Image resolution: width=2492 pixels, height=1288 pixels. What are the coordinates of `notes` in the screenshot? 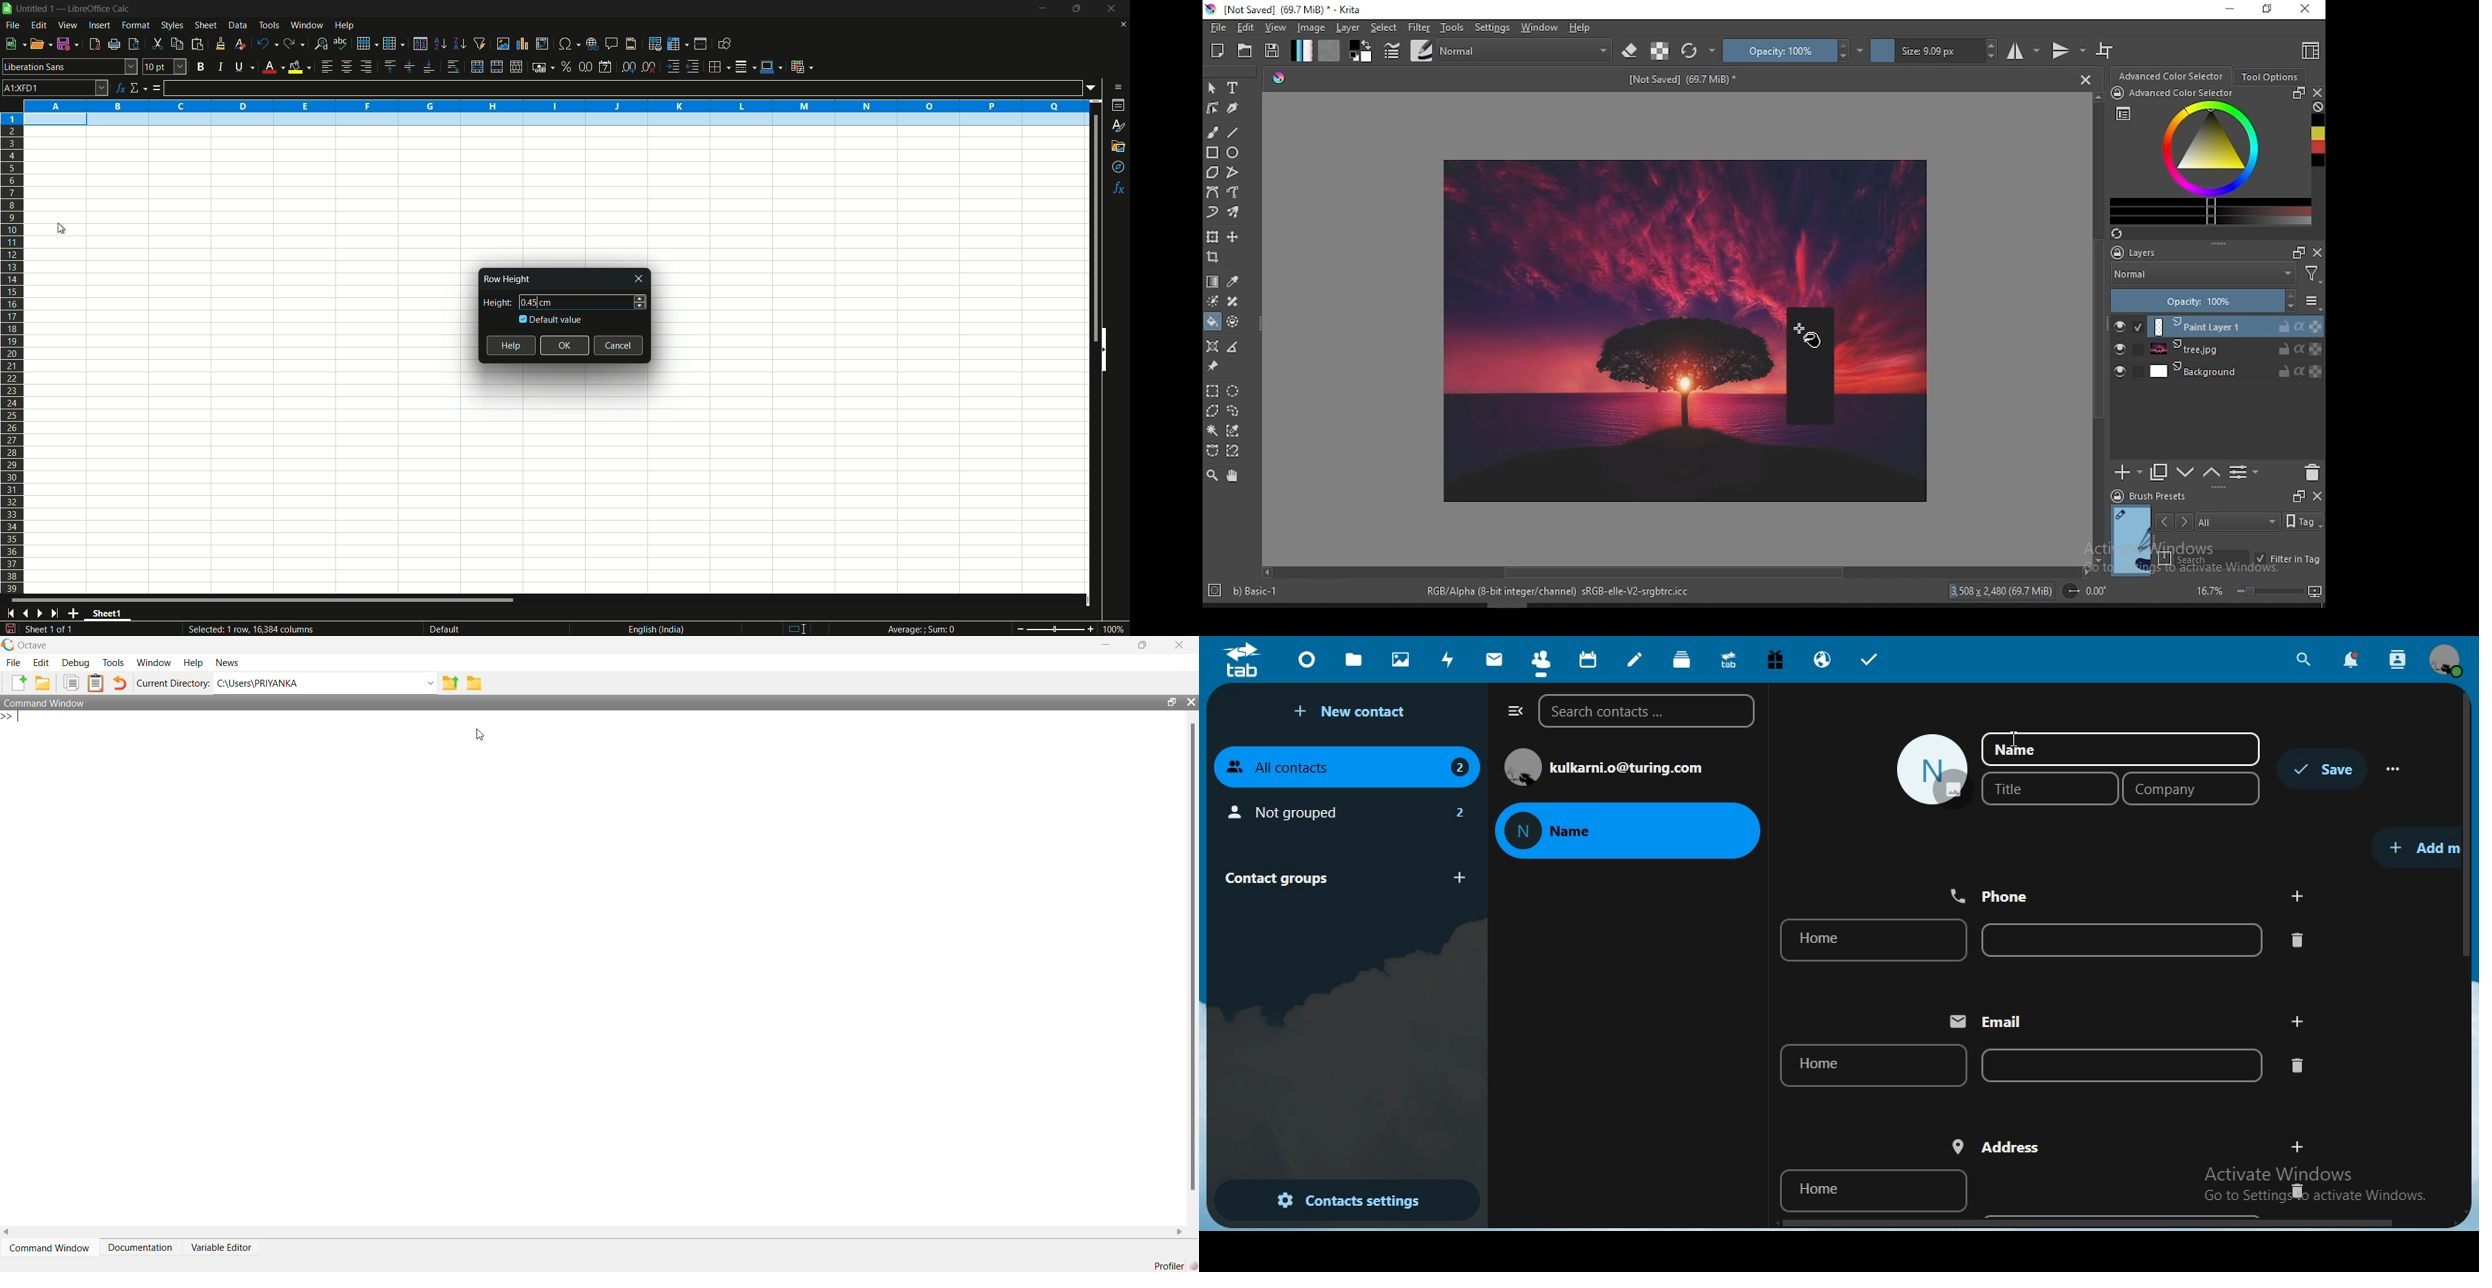 It's located at (1637, 659).